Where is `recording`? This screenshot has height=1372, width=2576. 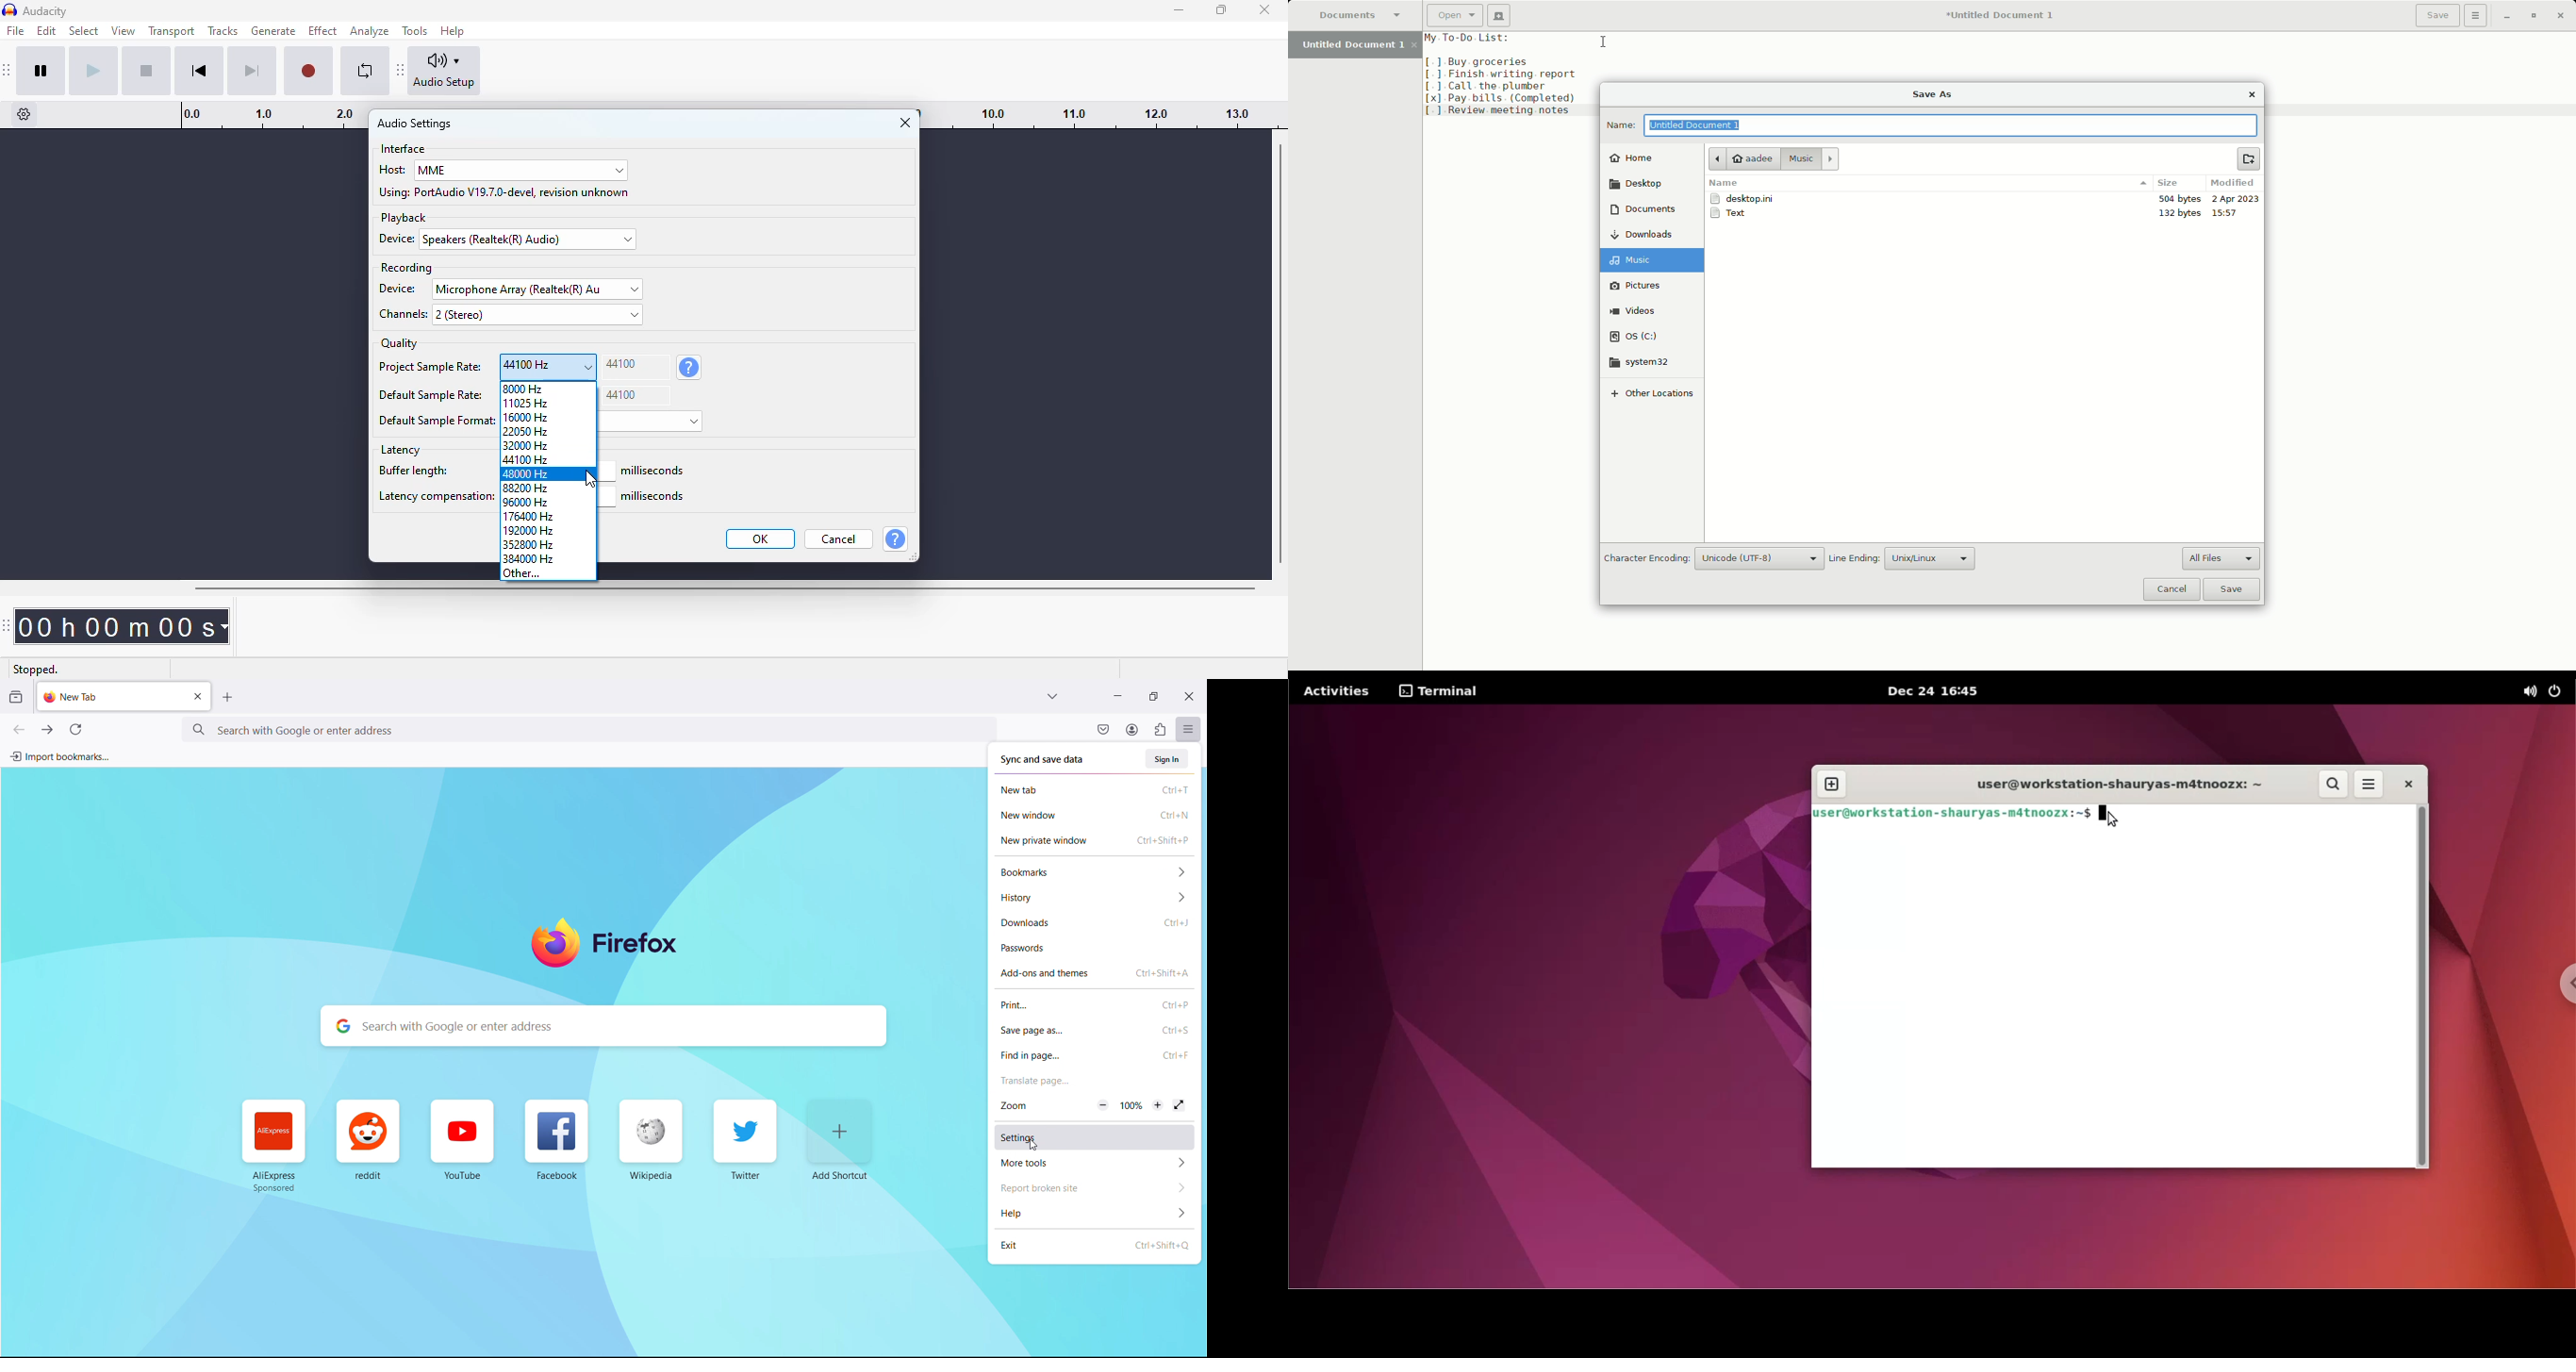
recording is located at coordinates (405, 268).